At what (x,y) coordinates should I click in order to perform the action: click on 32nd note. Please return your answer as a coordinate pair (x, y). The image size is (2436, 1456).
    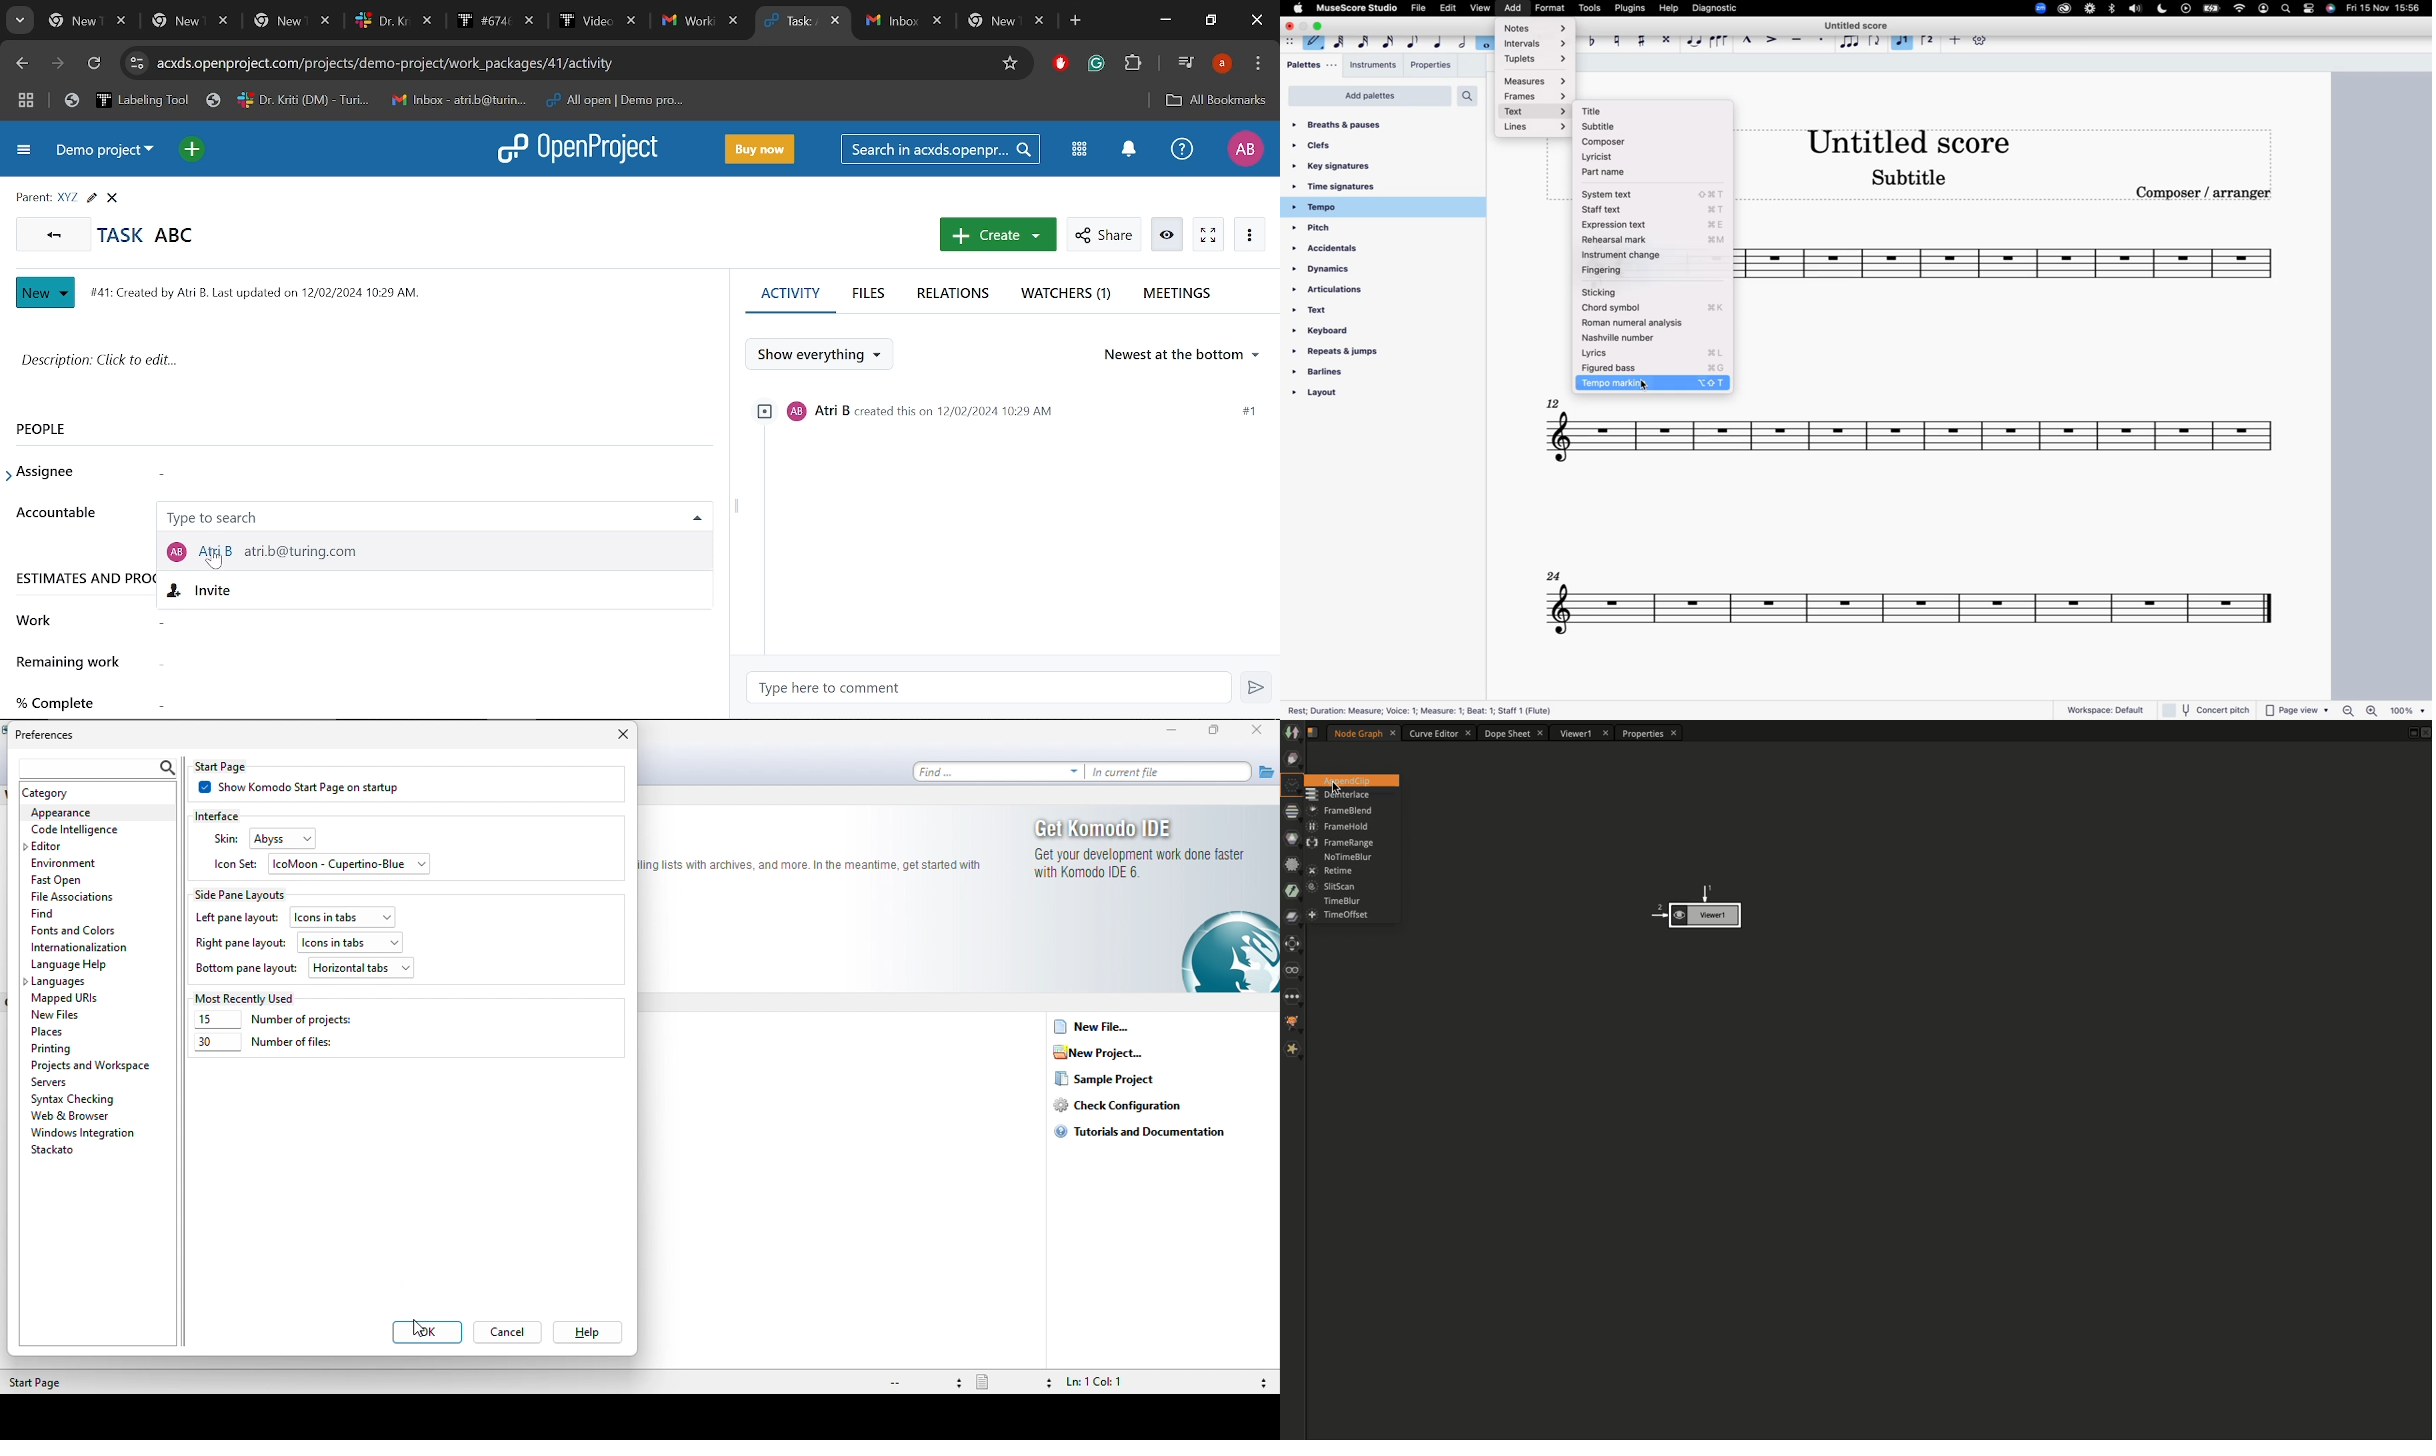
    Looking at the image, I should click on (1362, 42).